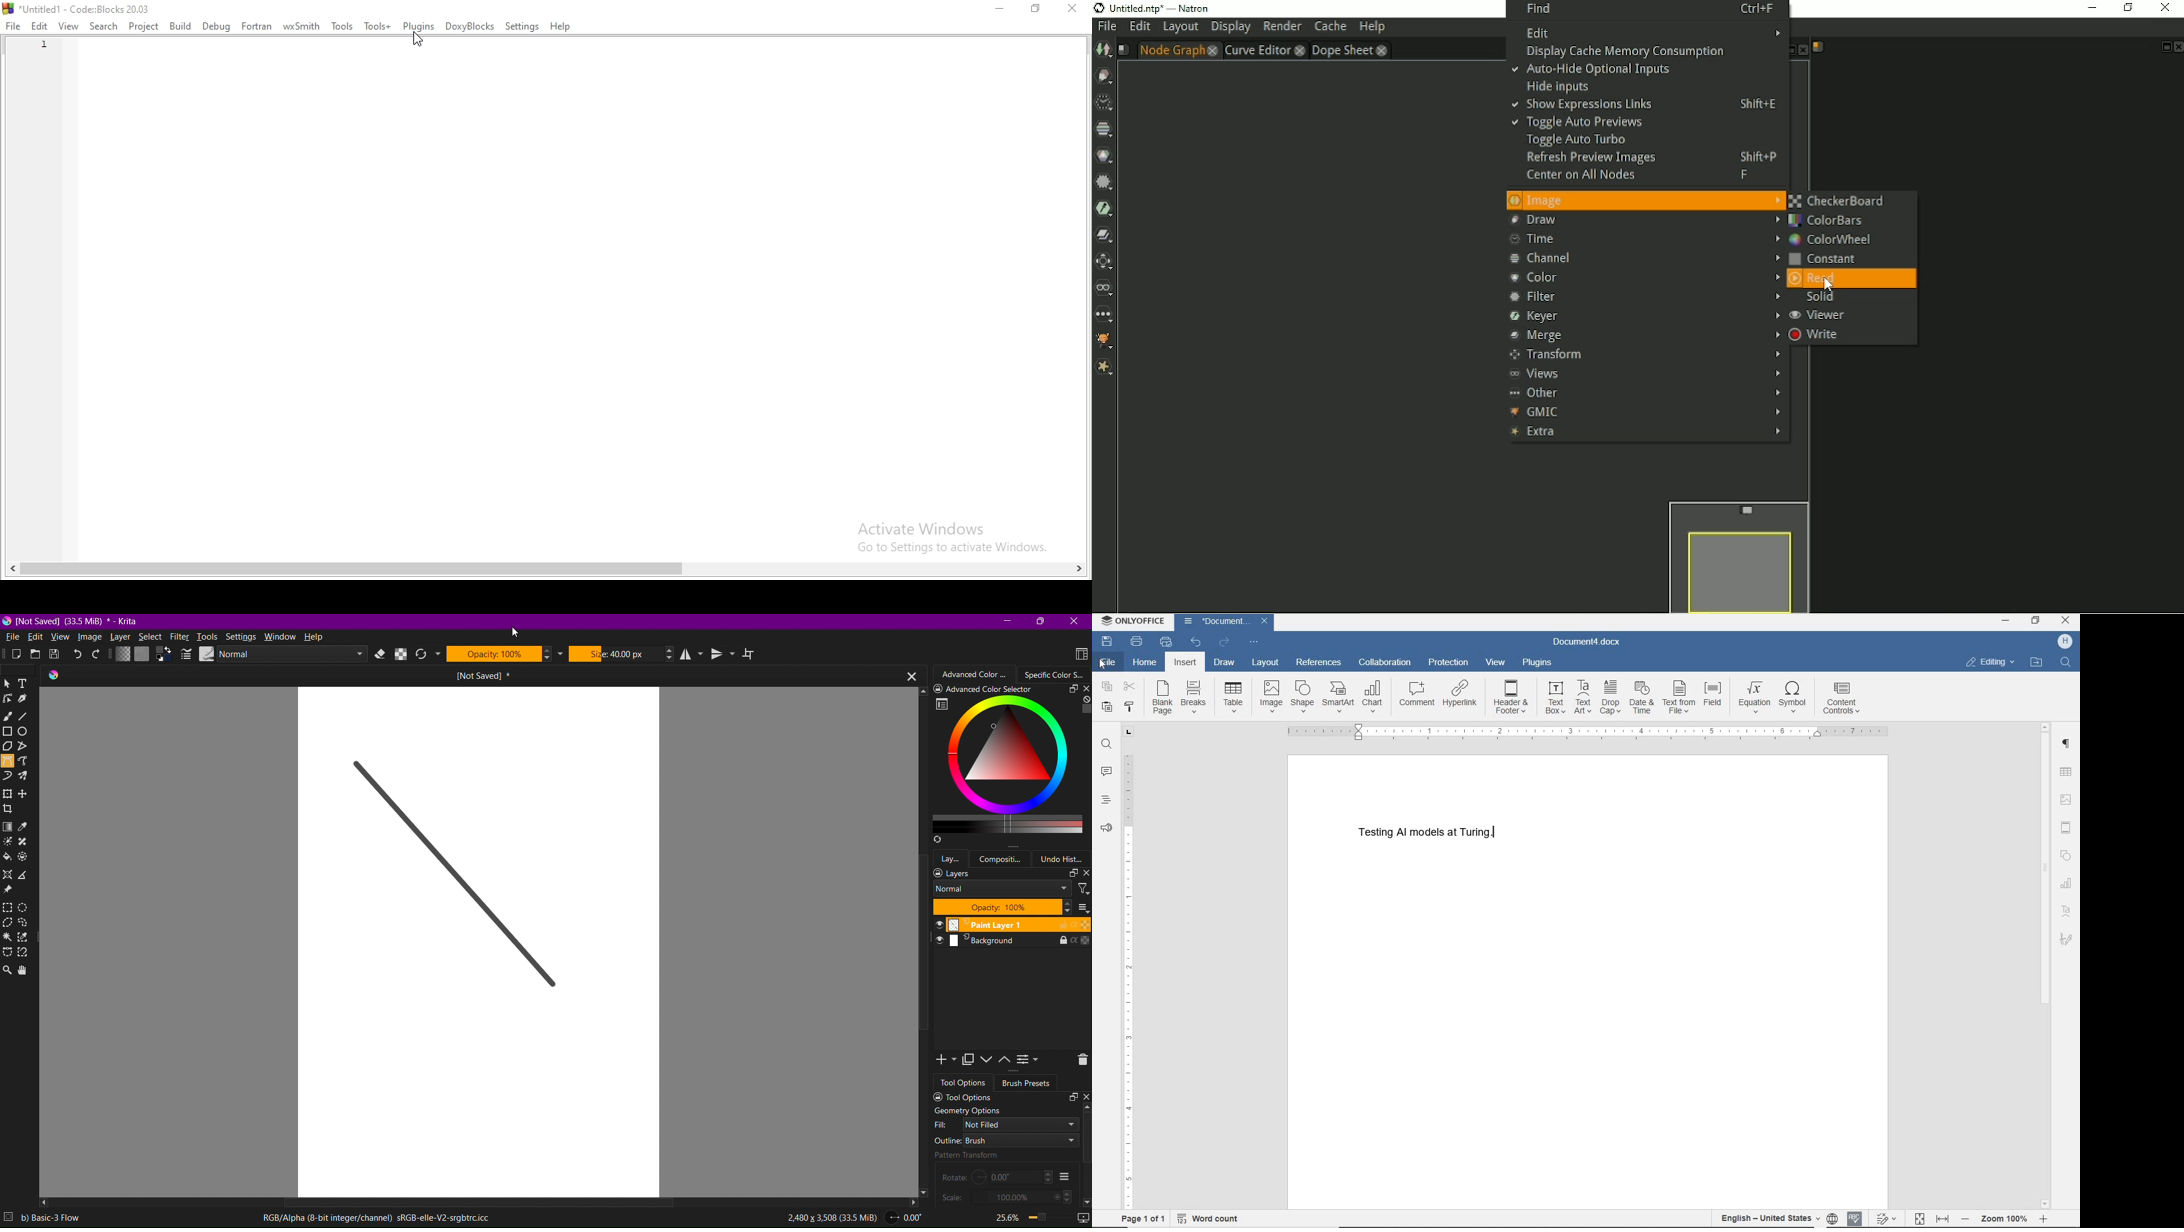  I want to click on Search, so click(102, 26).